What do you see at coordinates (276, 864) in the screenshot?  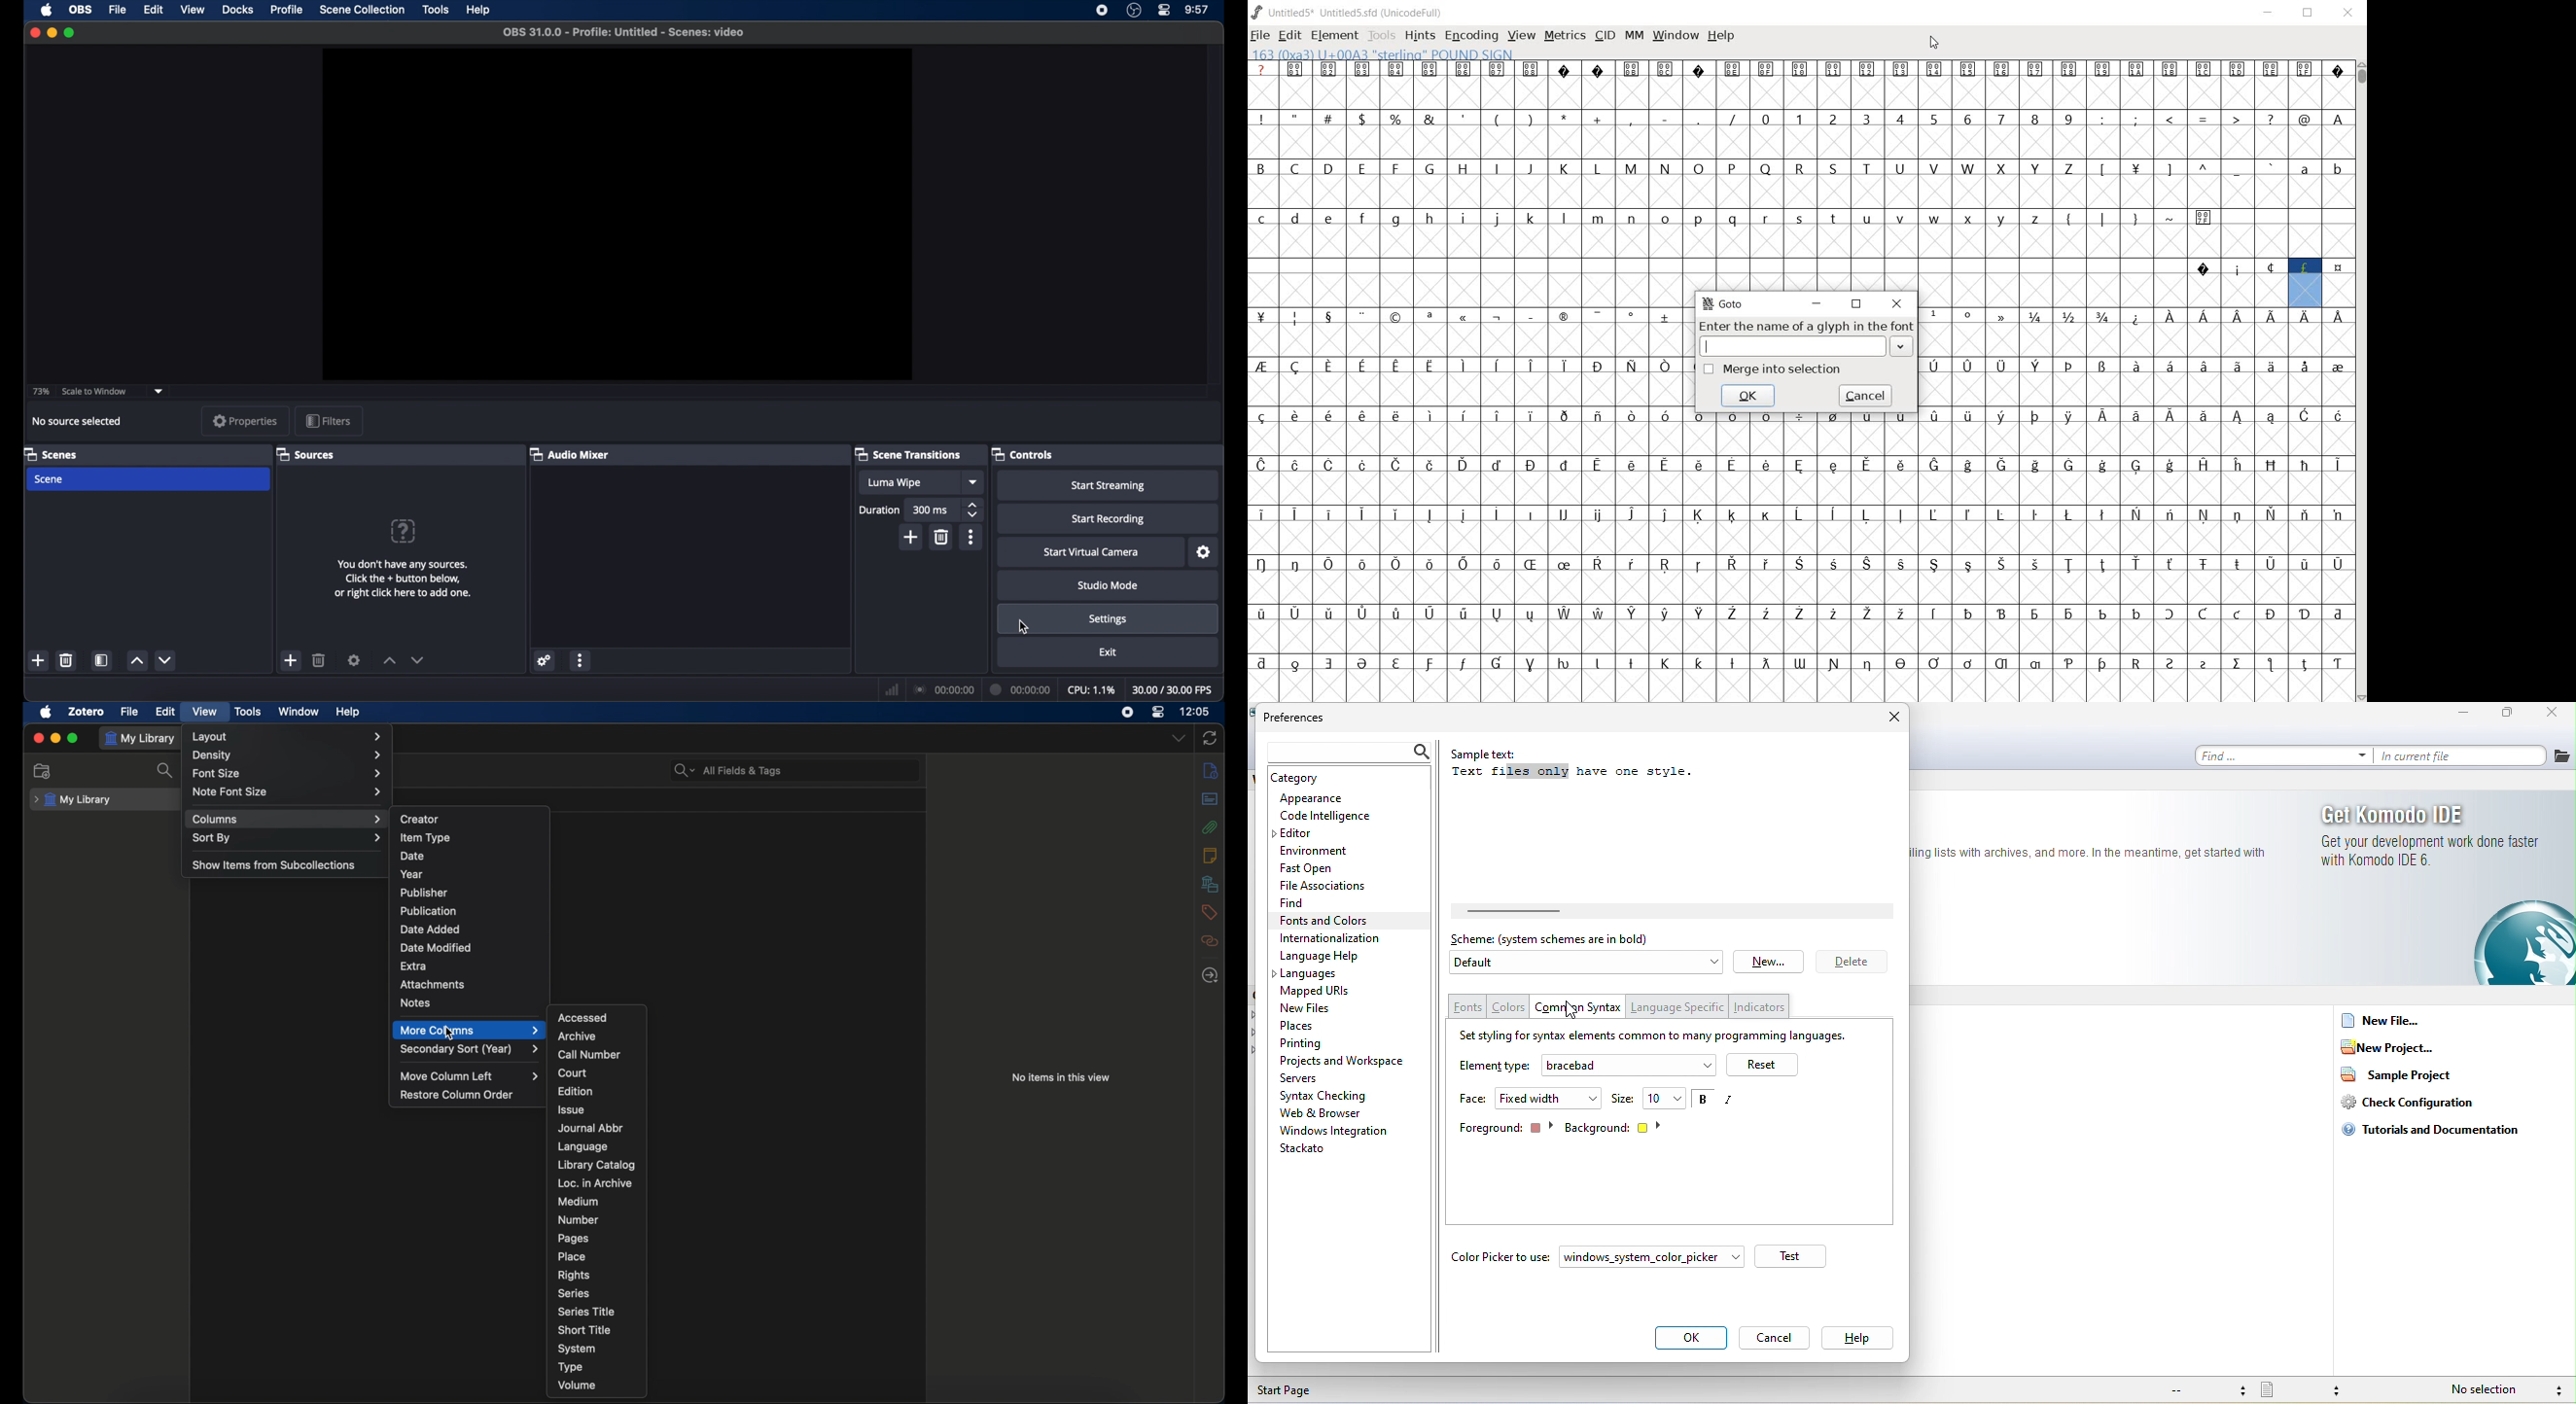 I see `show items from subcollections` at bounding box center [276, 864].